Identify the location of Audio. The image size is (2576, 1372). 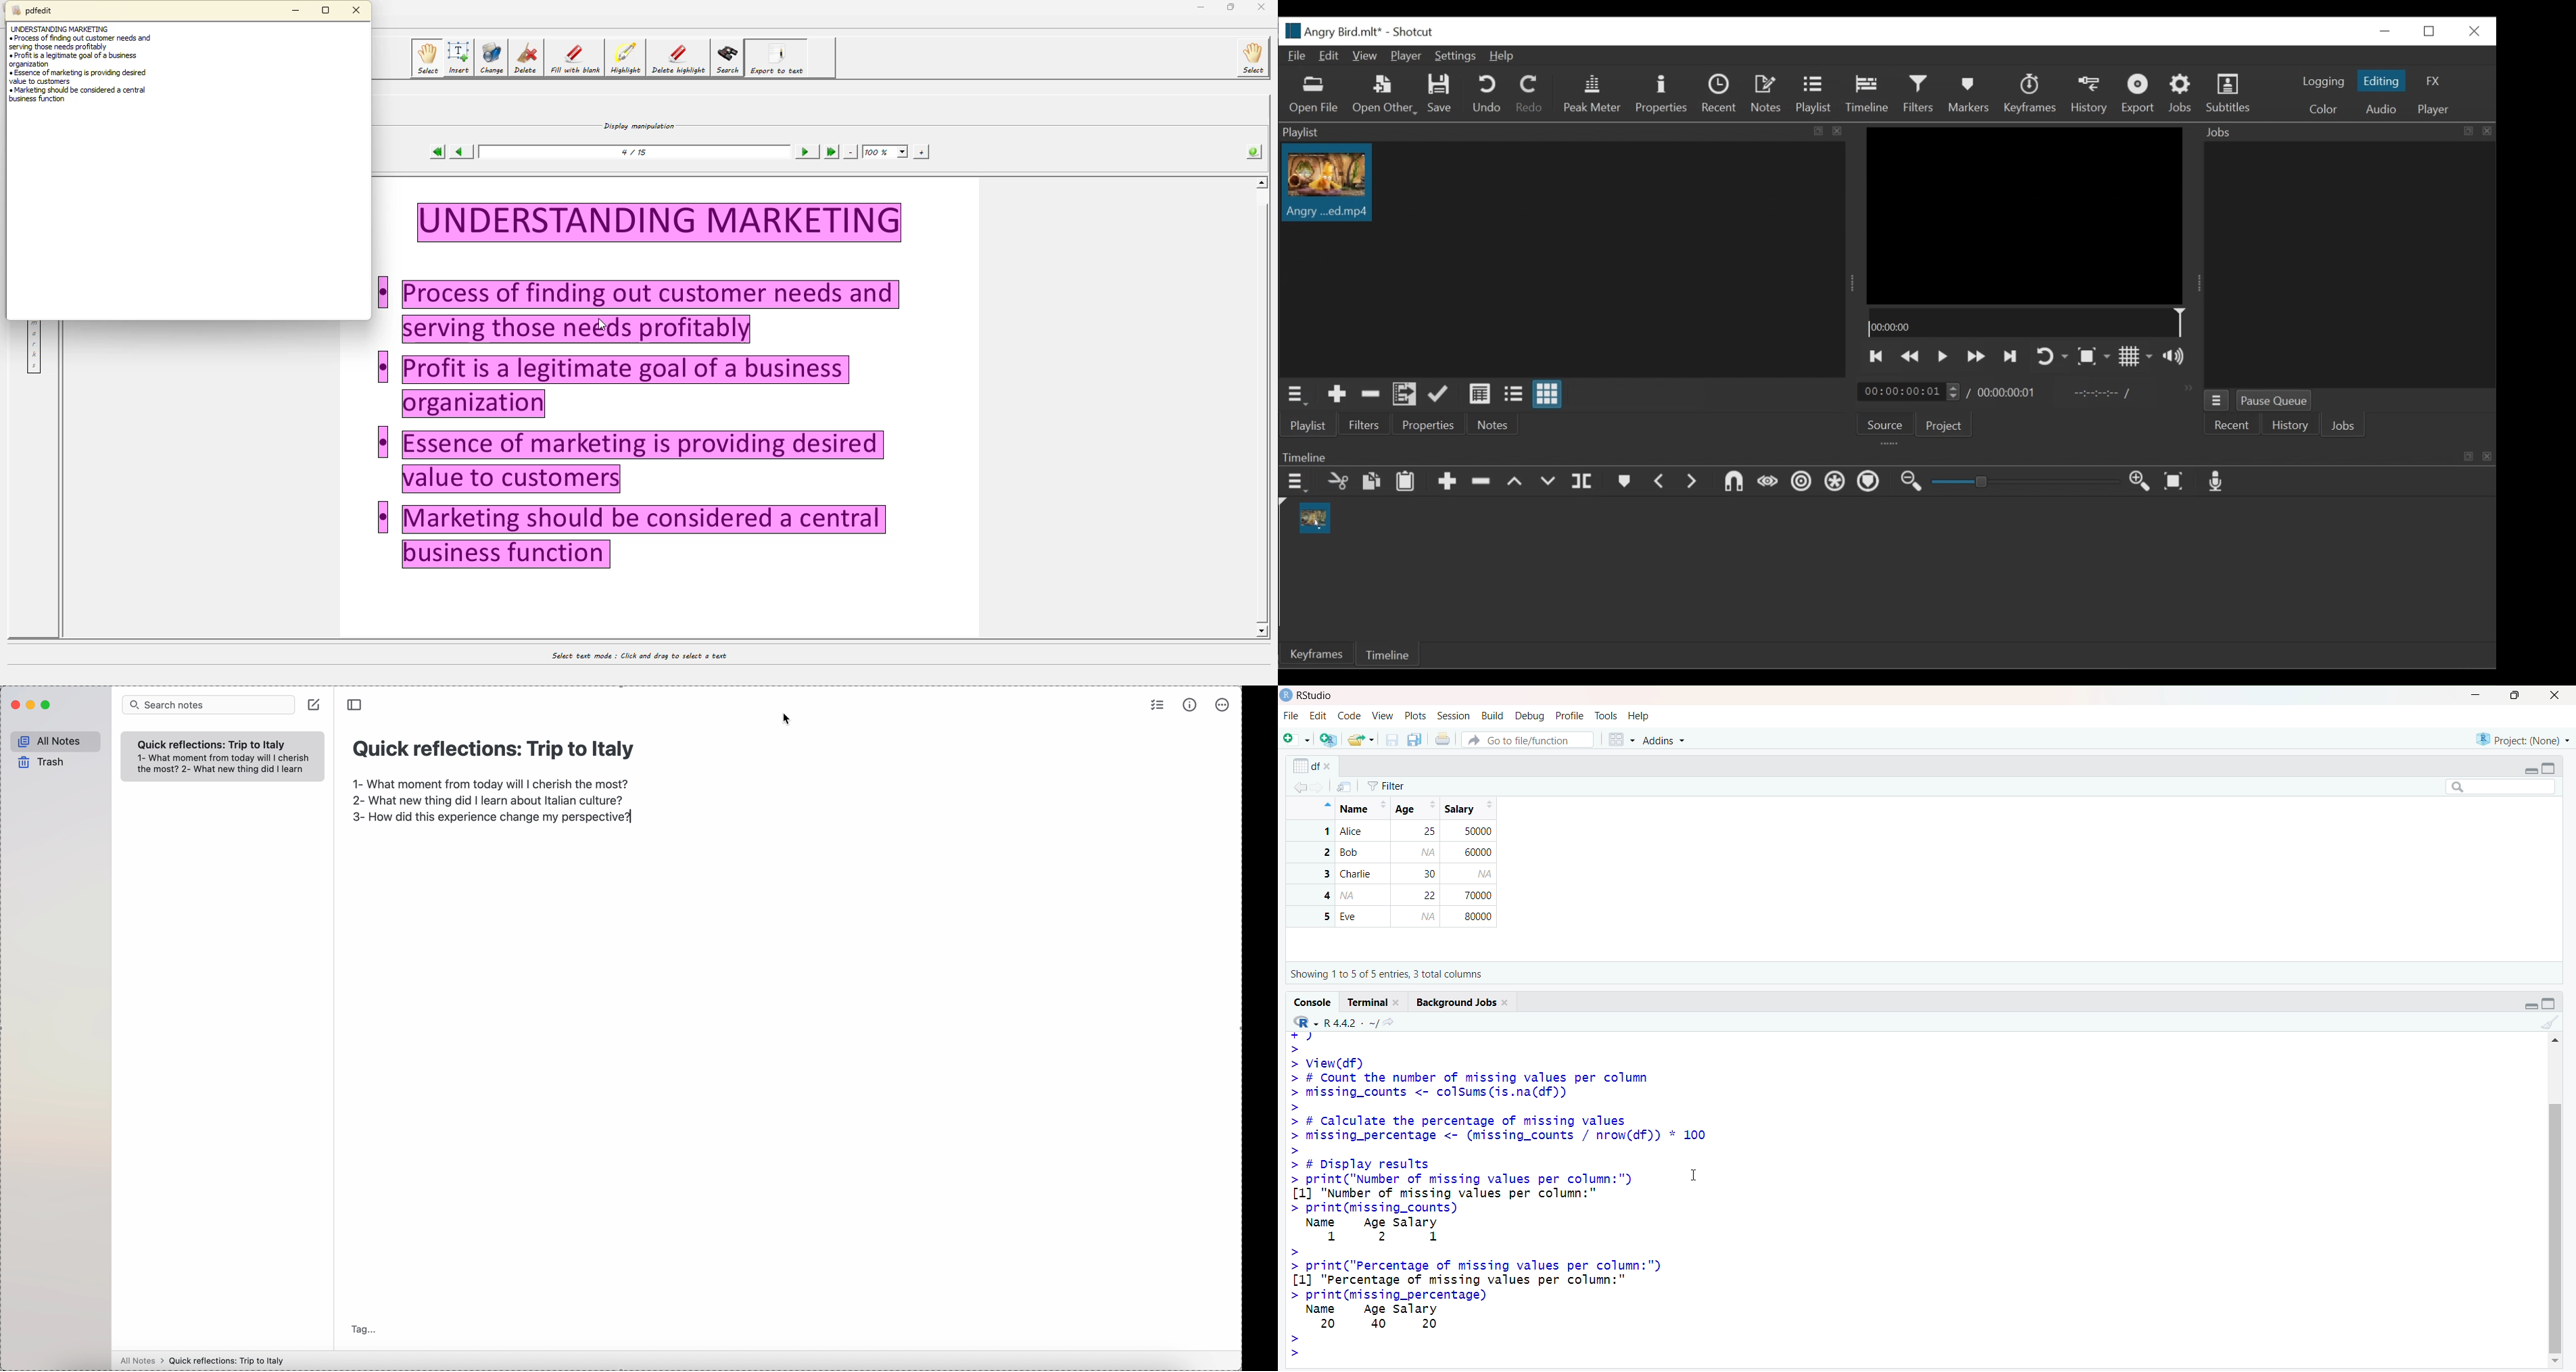
(2384, 109).